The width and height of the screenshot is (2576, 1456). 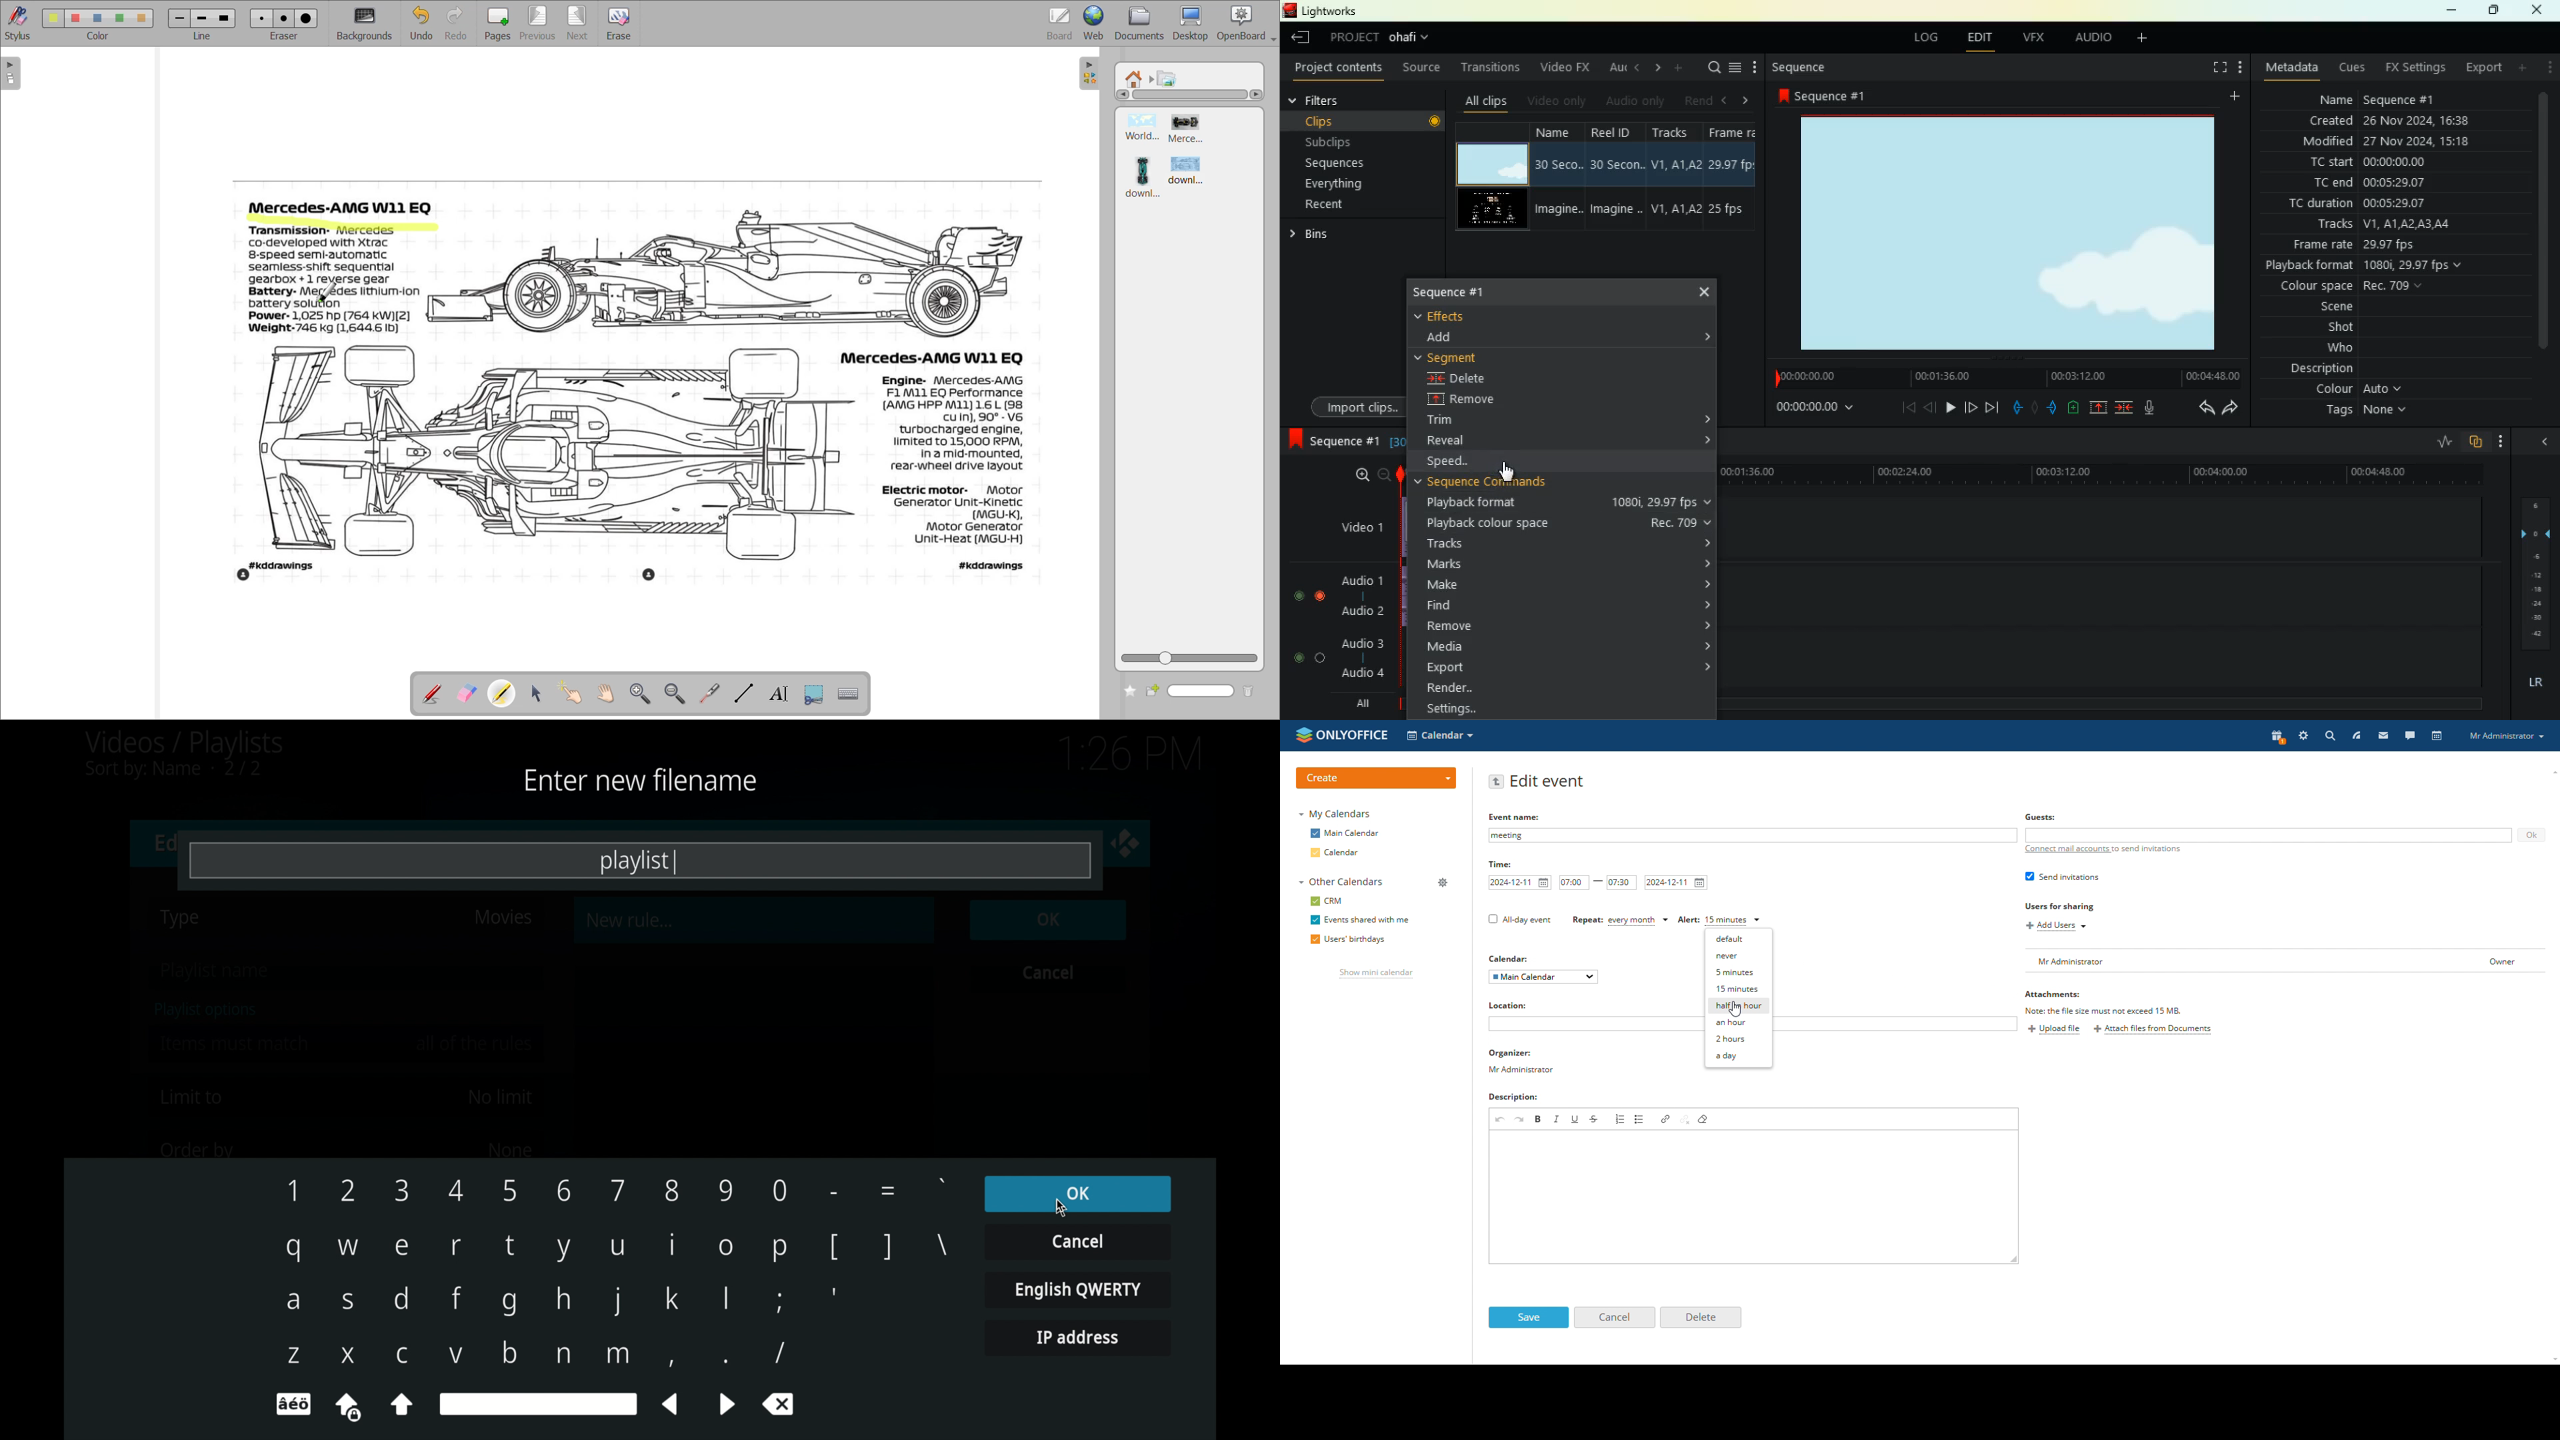 I want to click on enter new filename, so click(x=637, y=779).